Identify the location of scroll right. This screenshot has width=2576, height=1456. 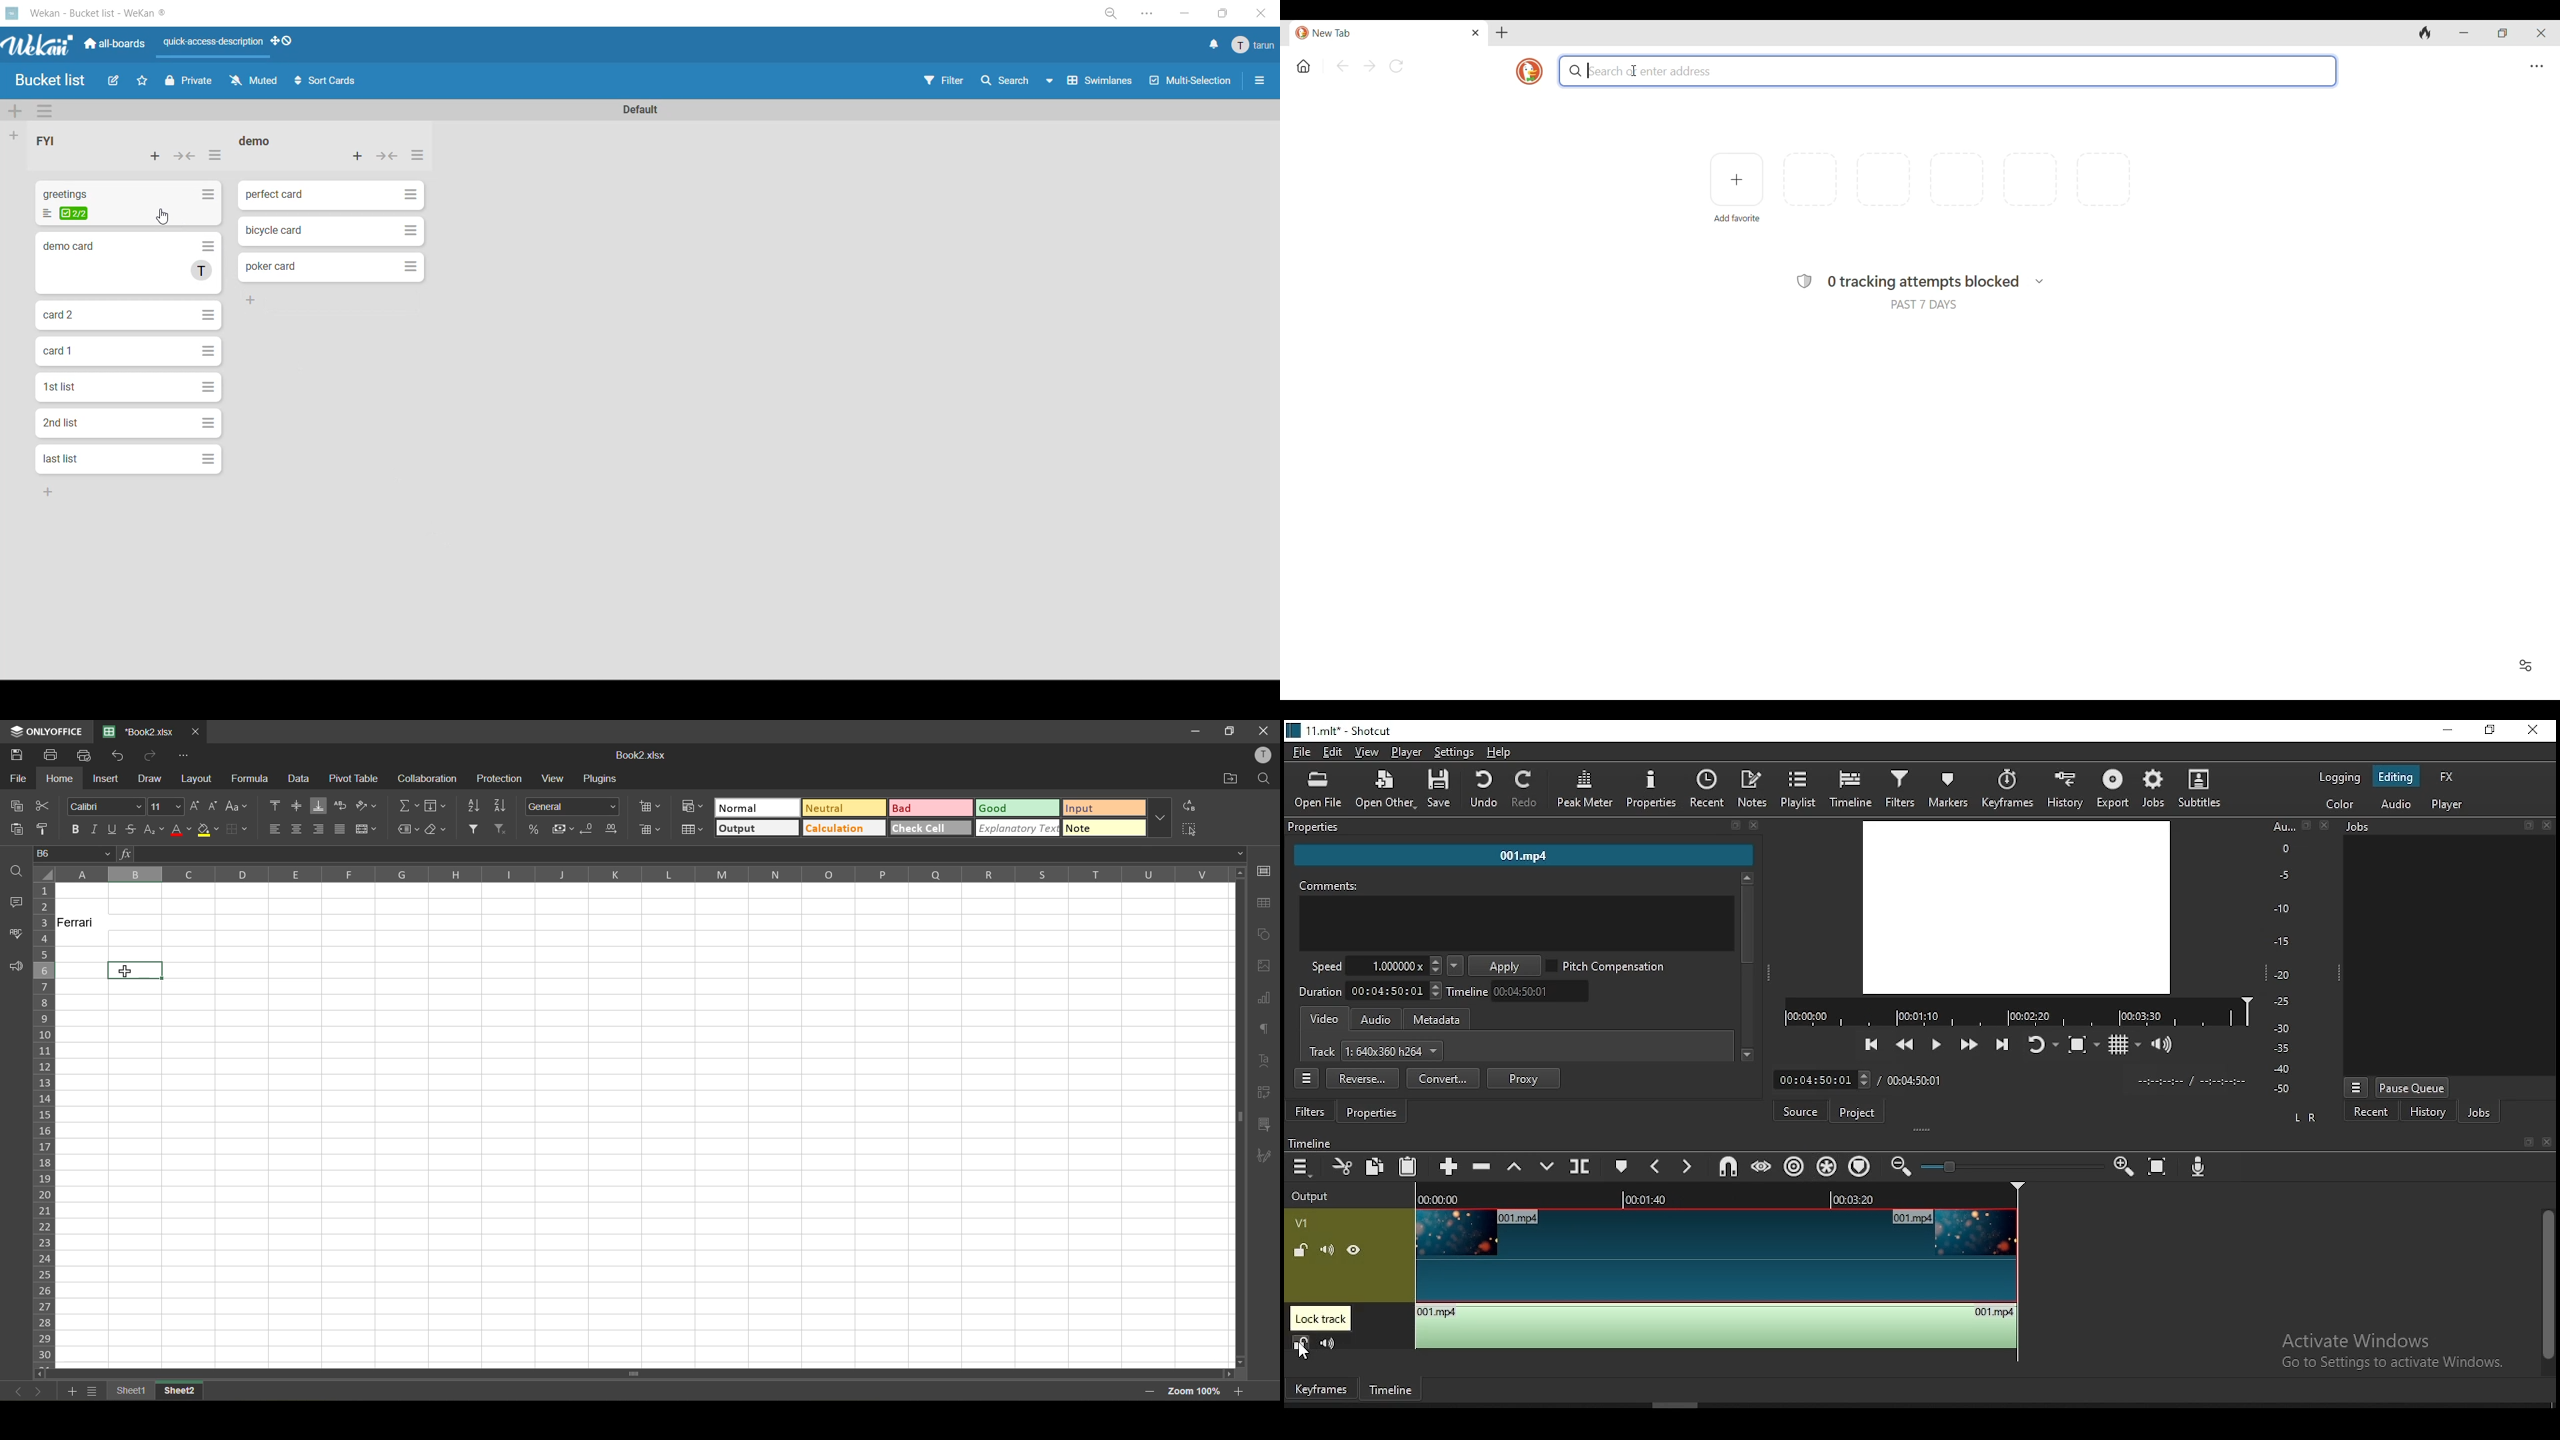
(1227, 1375).